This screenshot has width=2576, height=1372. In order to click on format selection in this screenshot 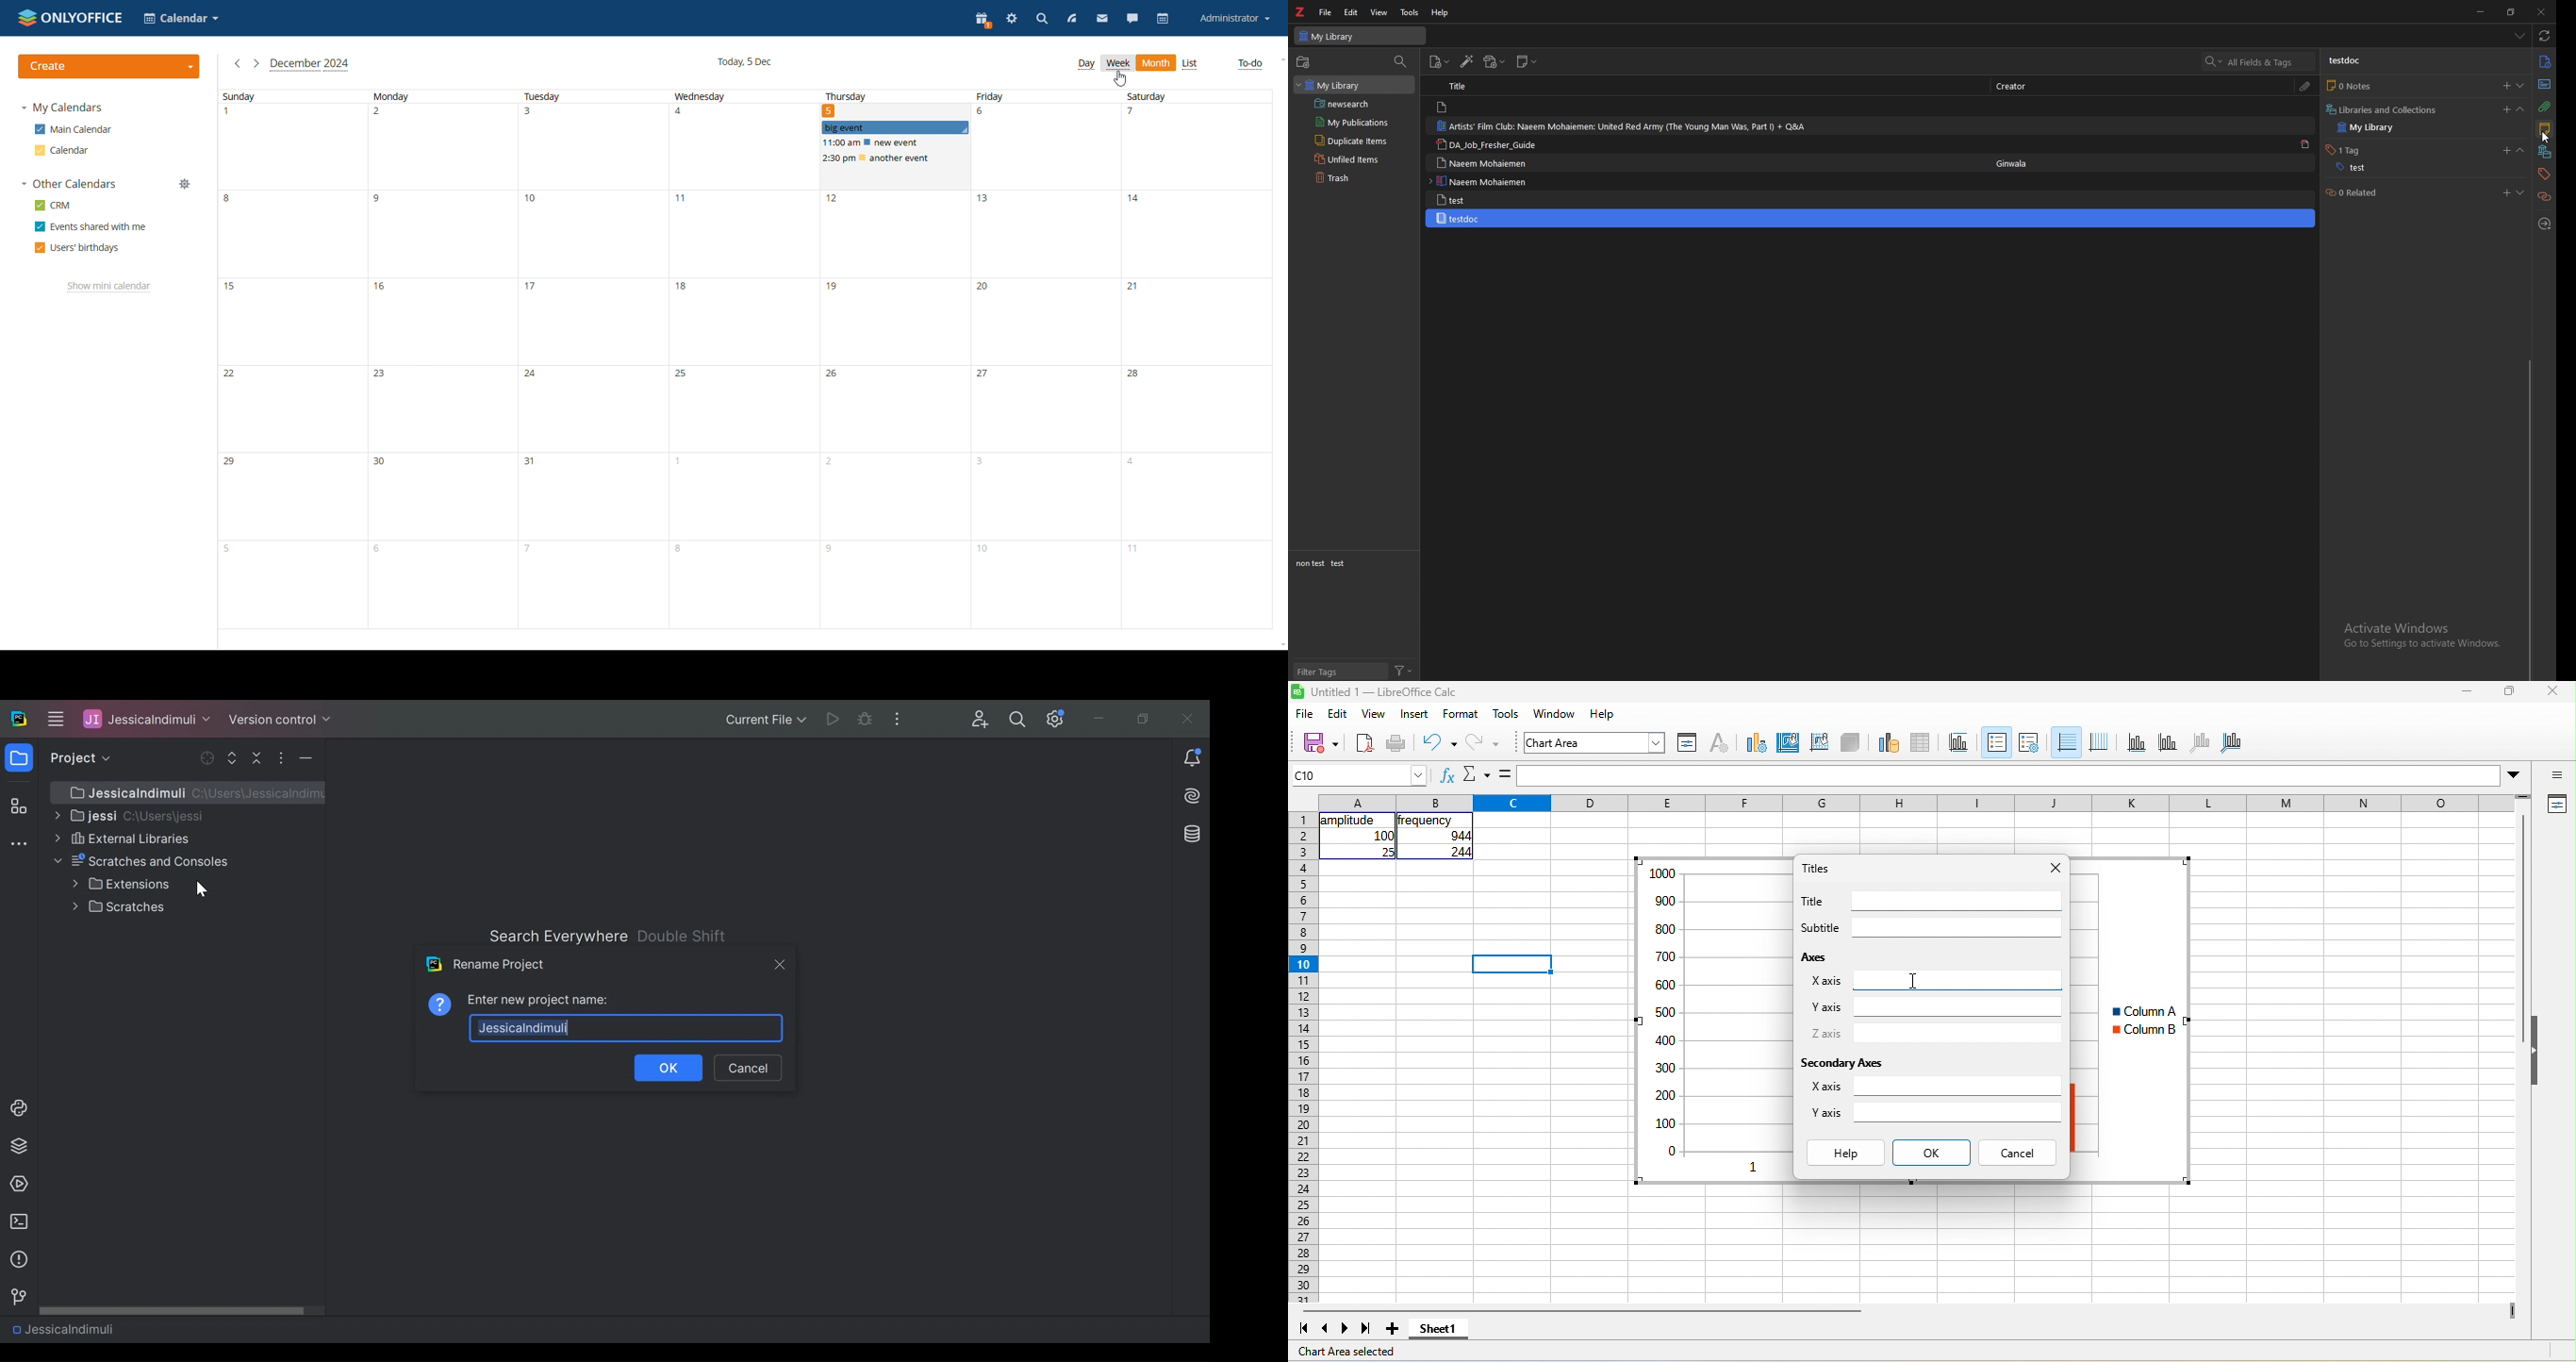, I will do `click(1688, 743)`.